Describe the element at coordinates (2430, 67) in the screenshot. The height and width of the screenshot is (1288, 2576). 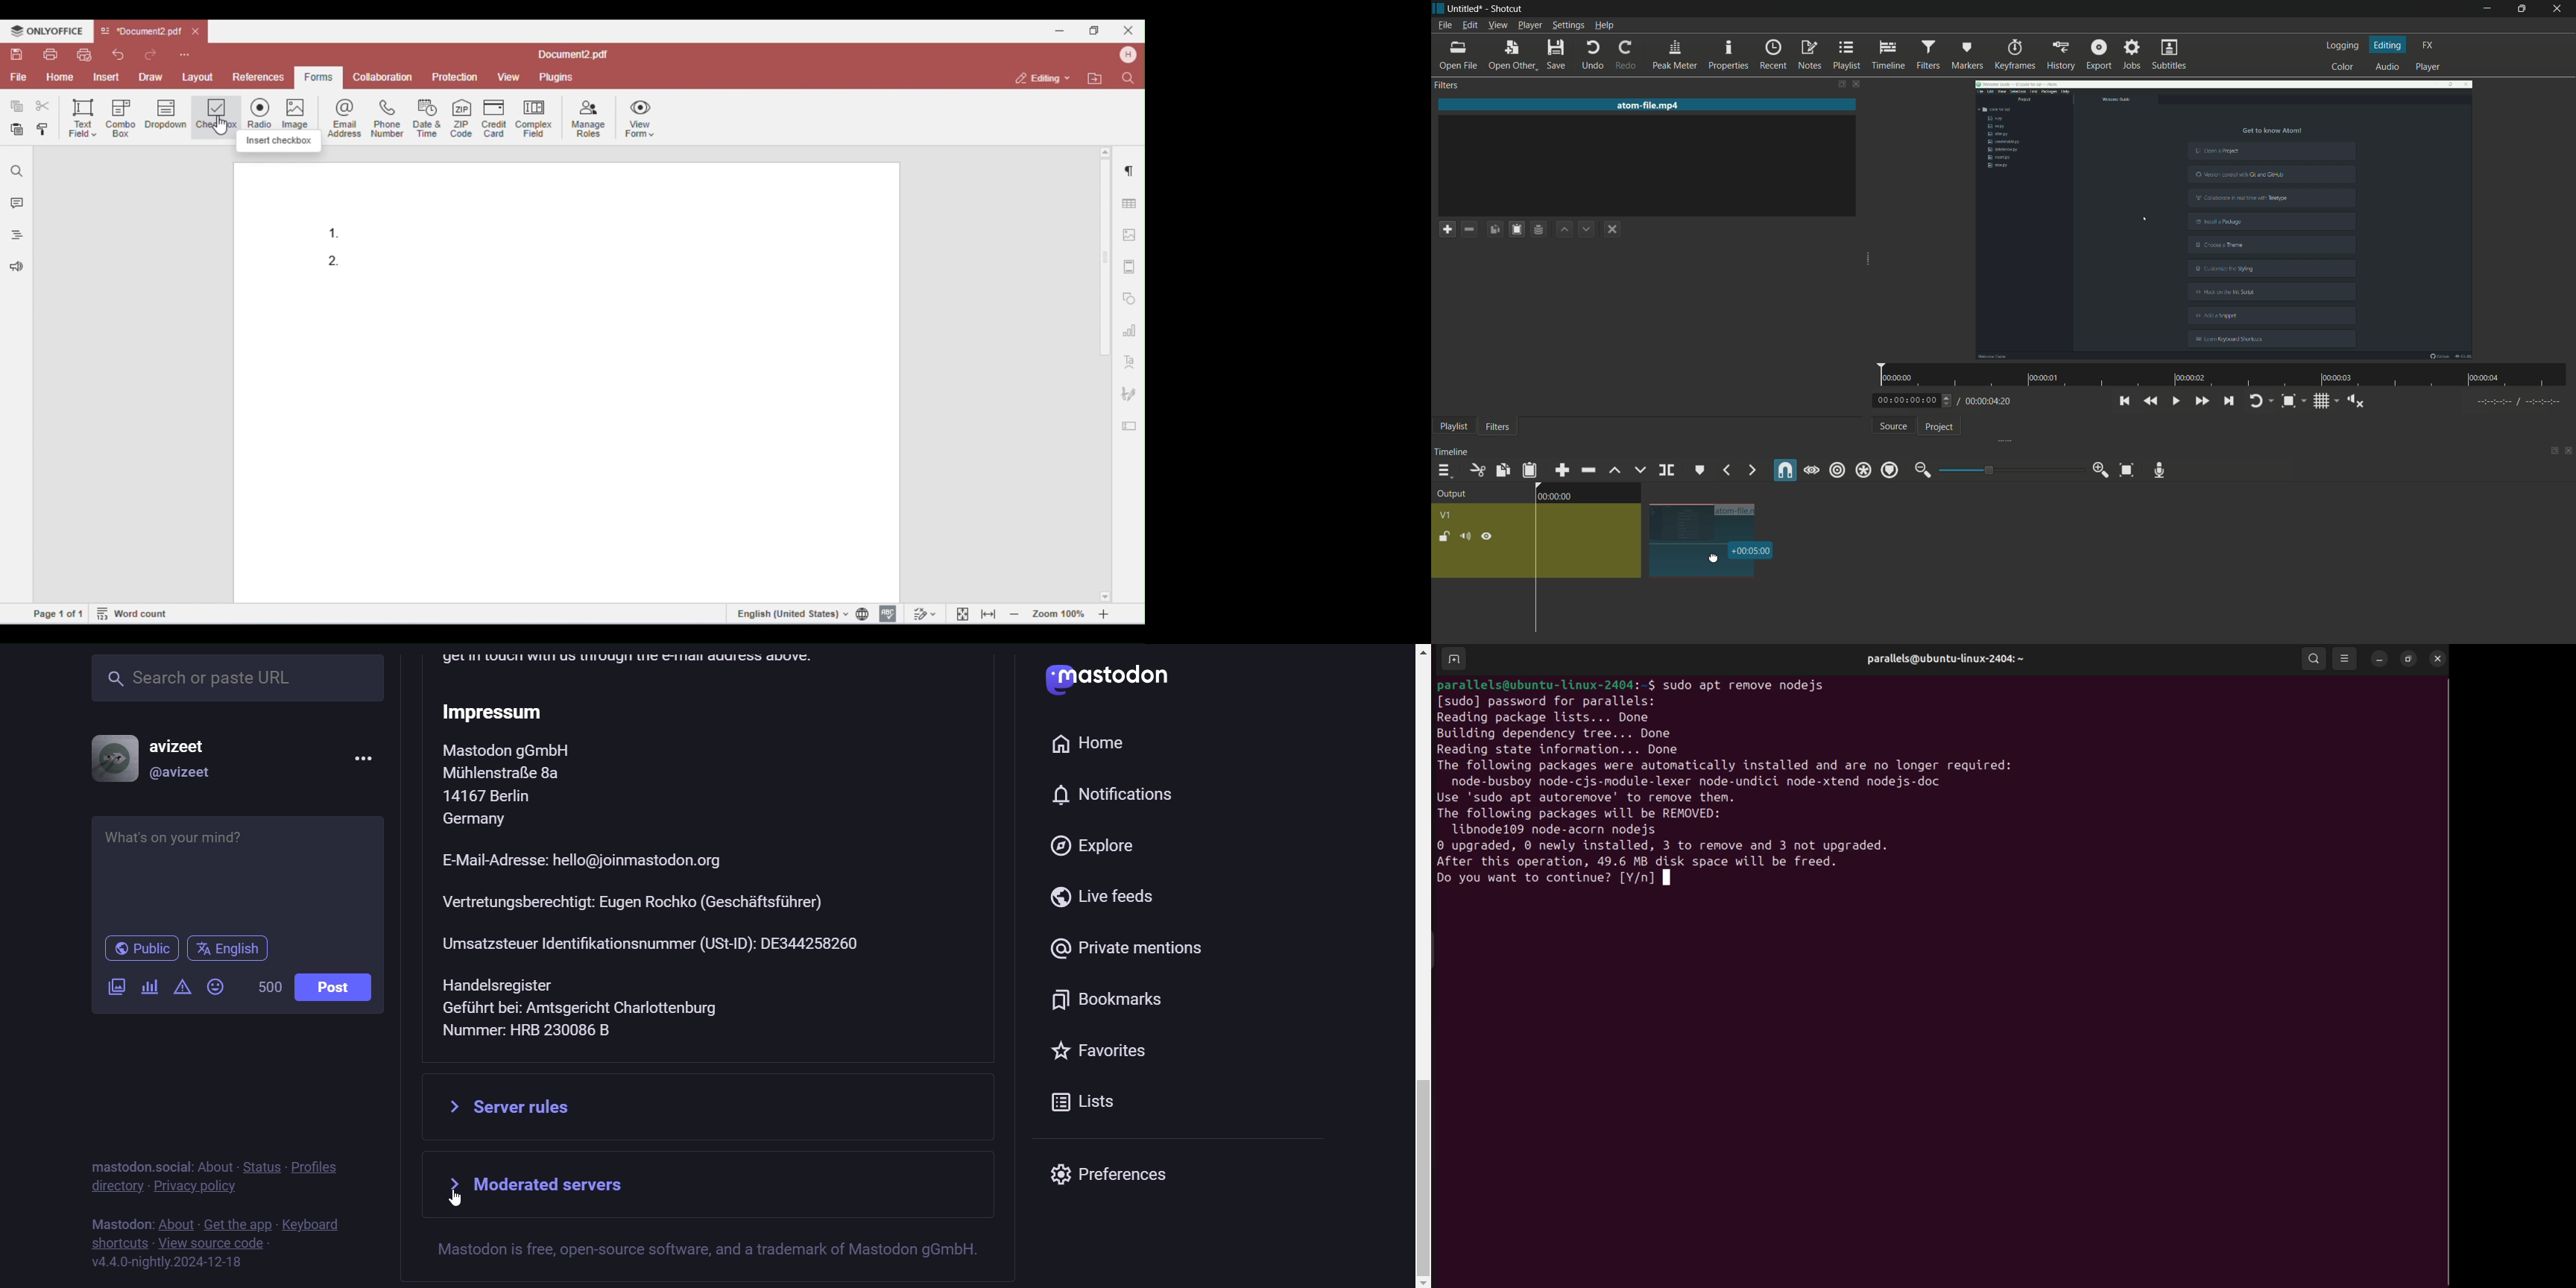
I see `player` at that location.